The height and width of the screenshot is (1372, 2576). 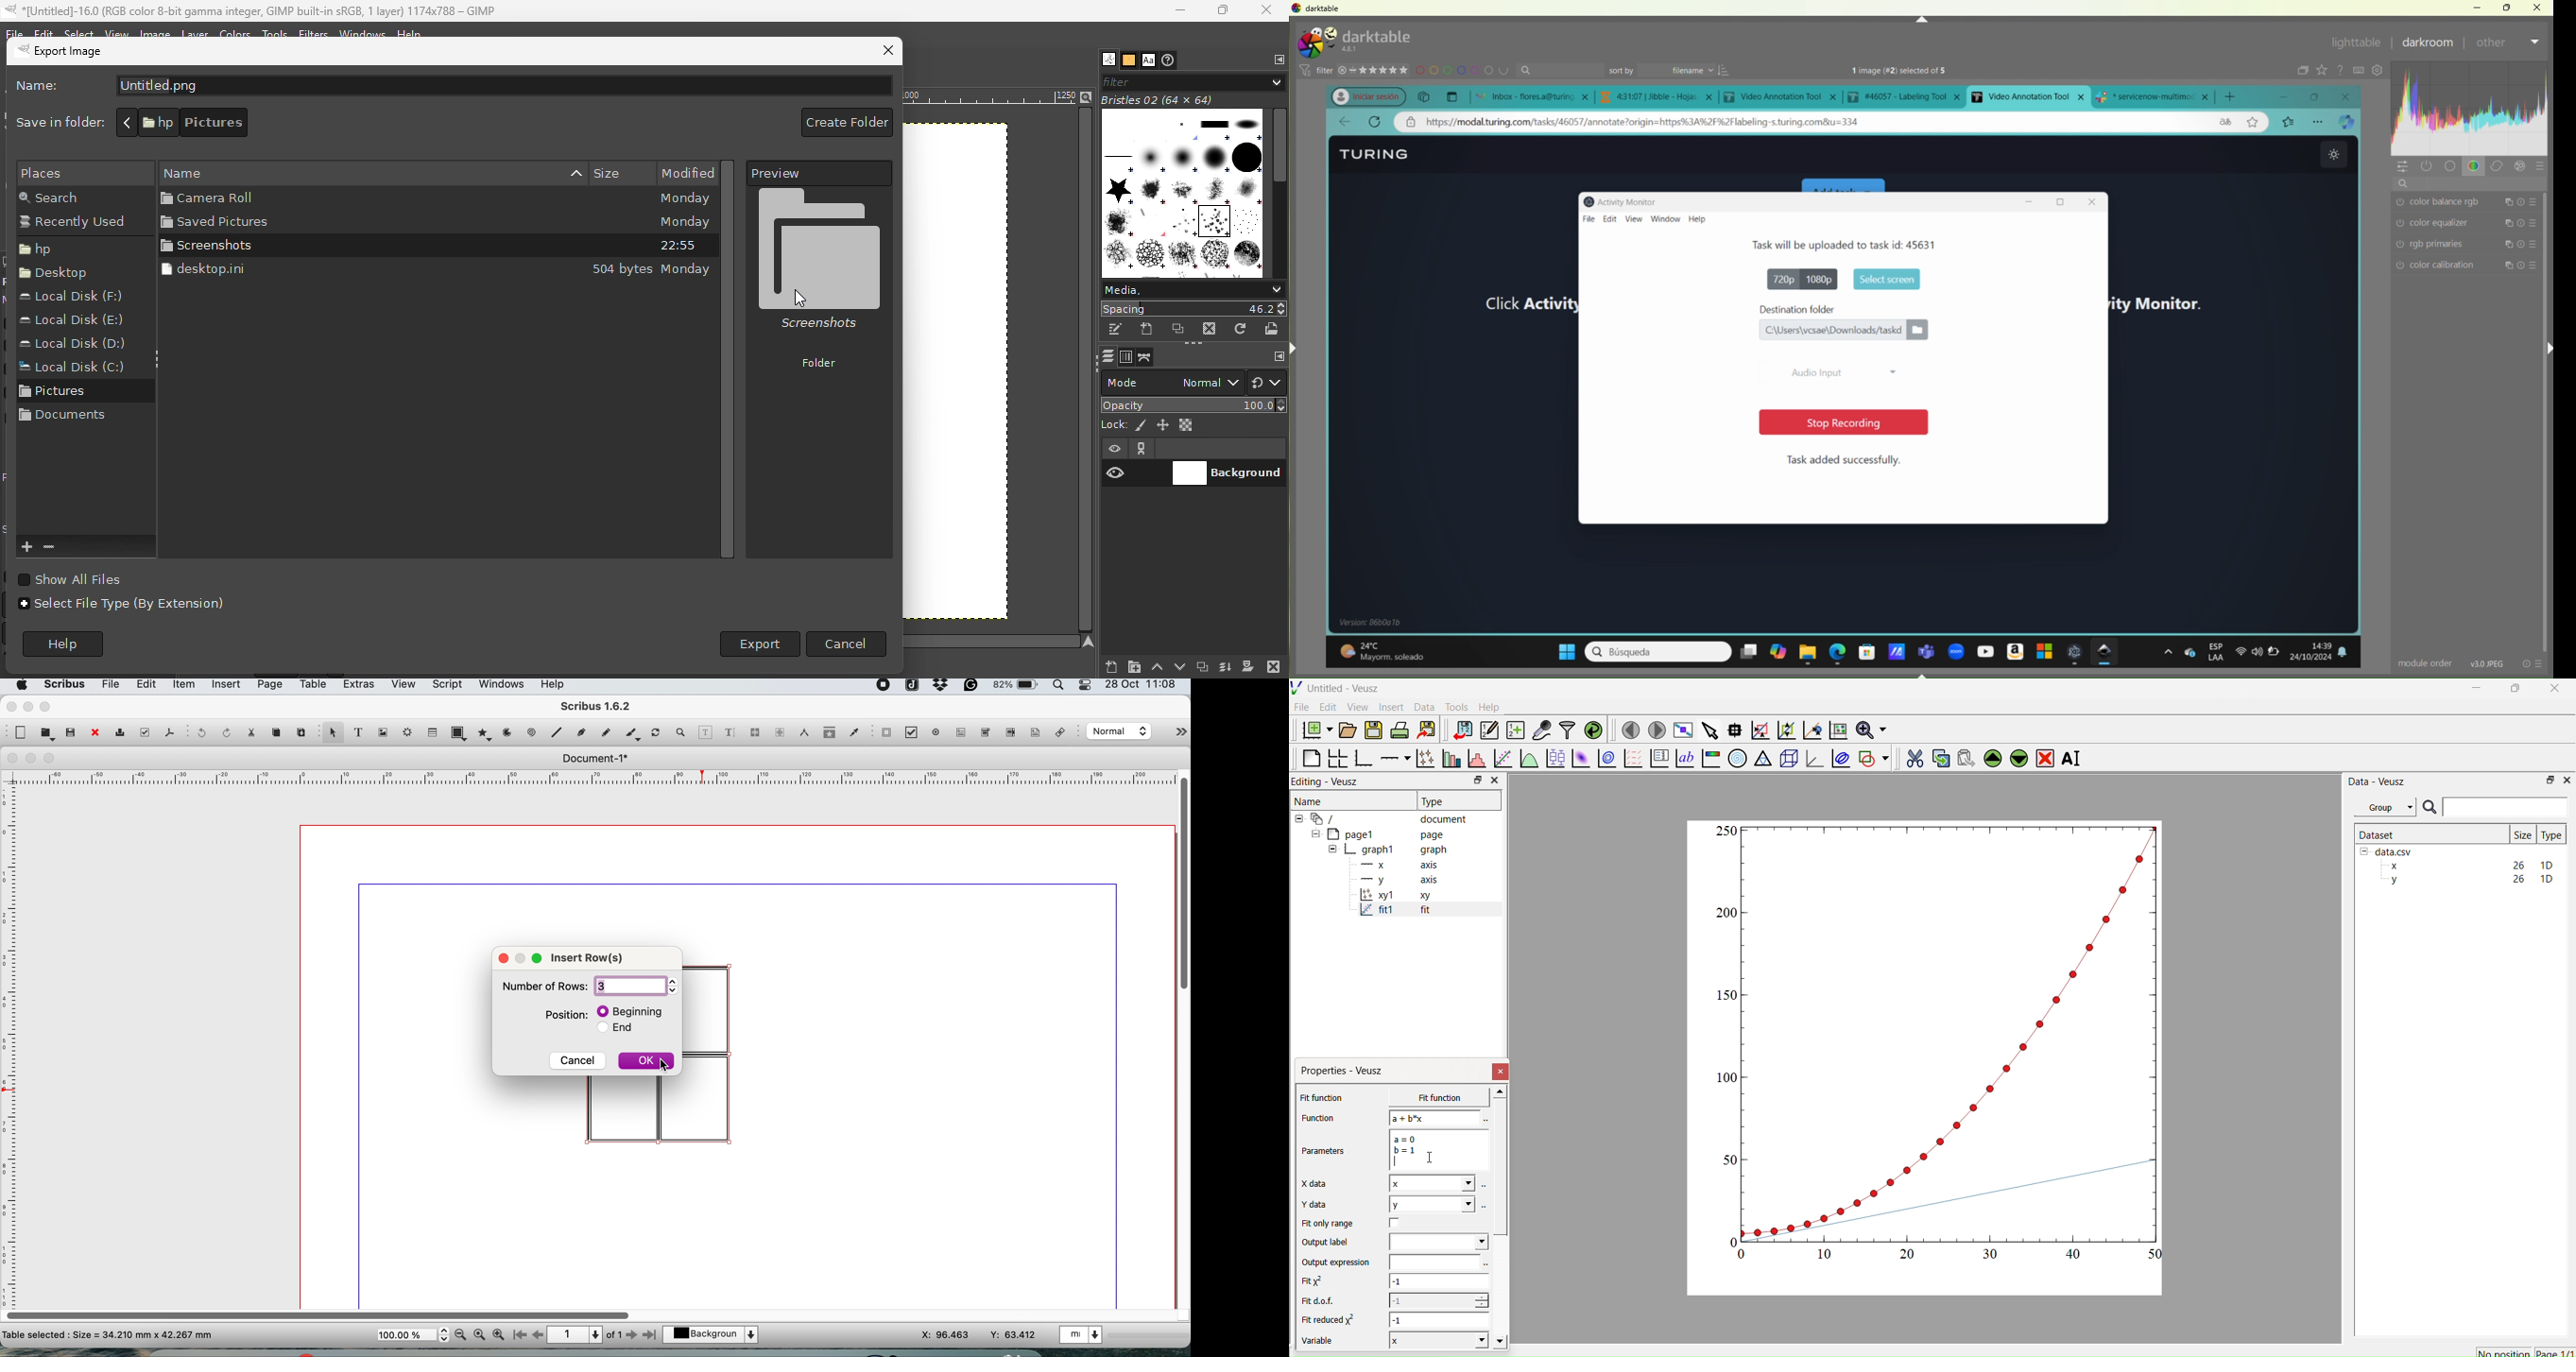 What do you see at coordinates (1378, 153) in the screenshot?
I see `Turing` at bounding box center [1378, 153].